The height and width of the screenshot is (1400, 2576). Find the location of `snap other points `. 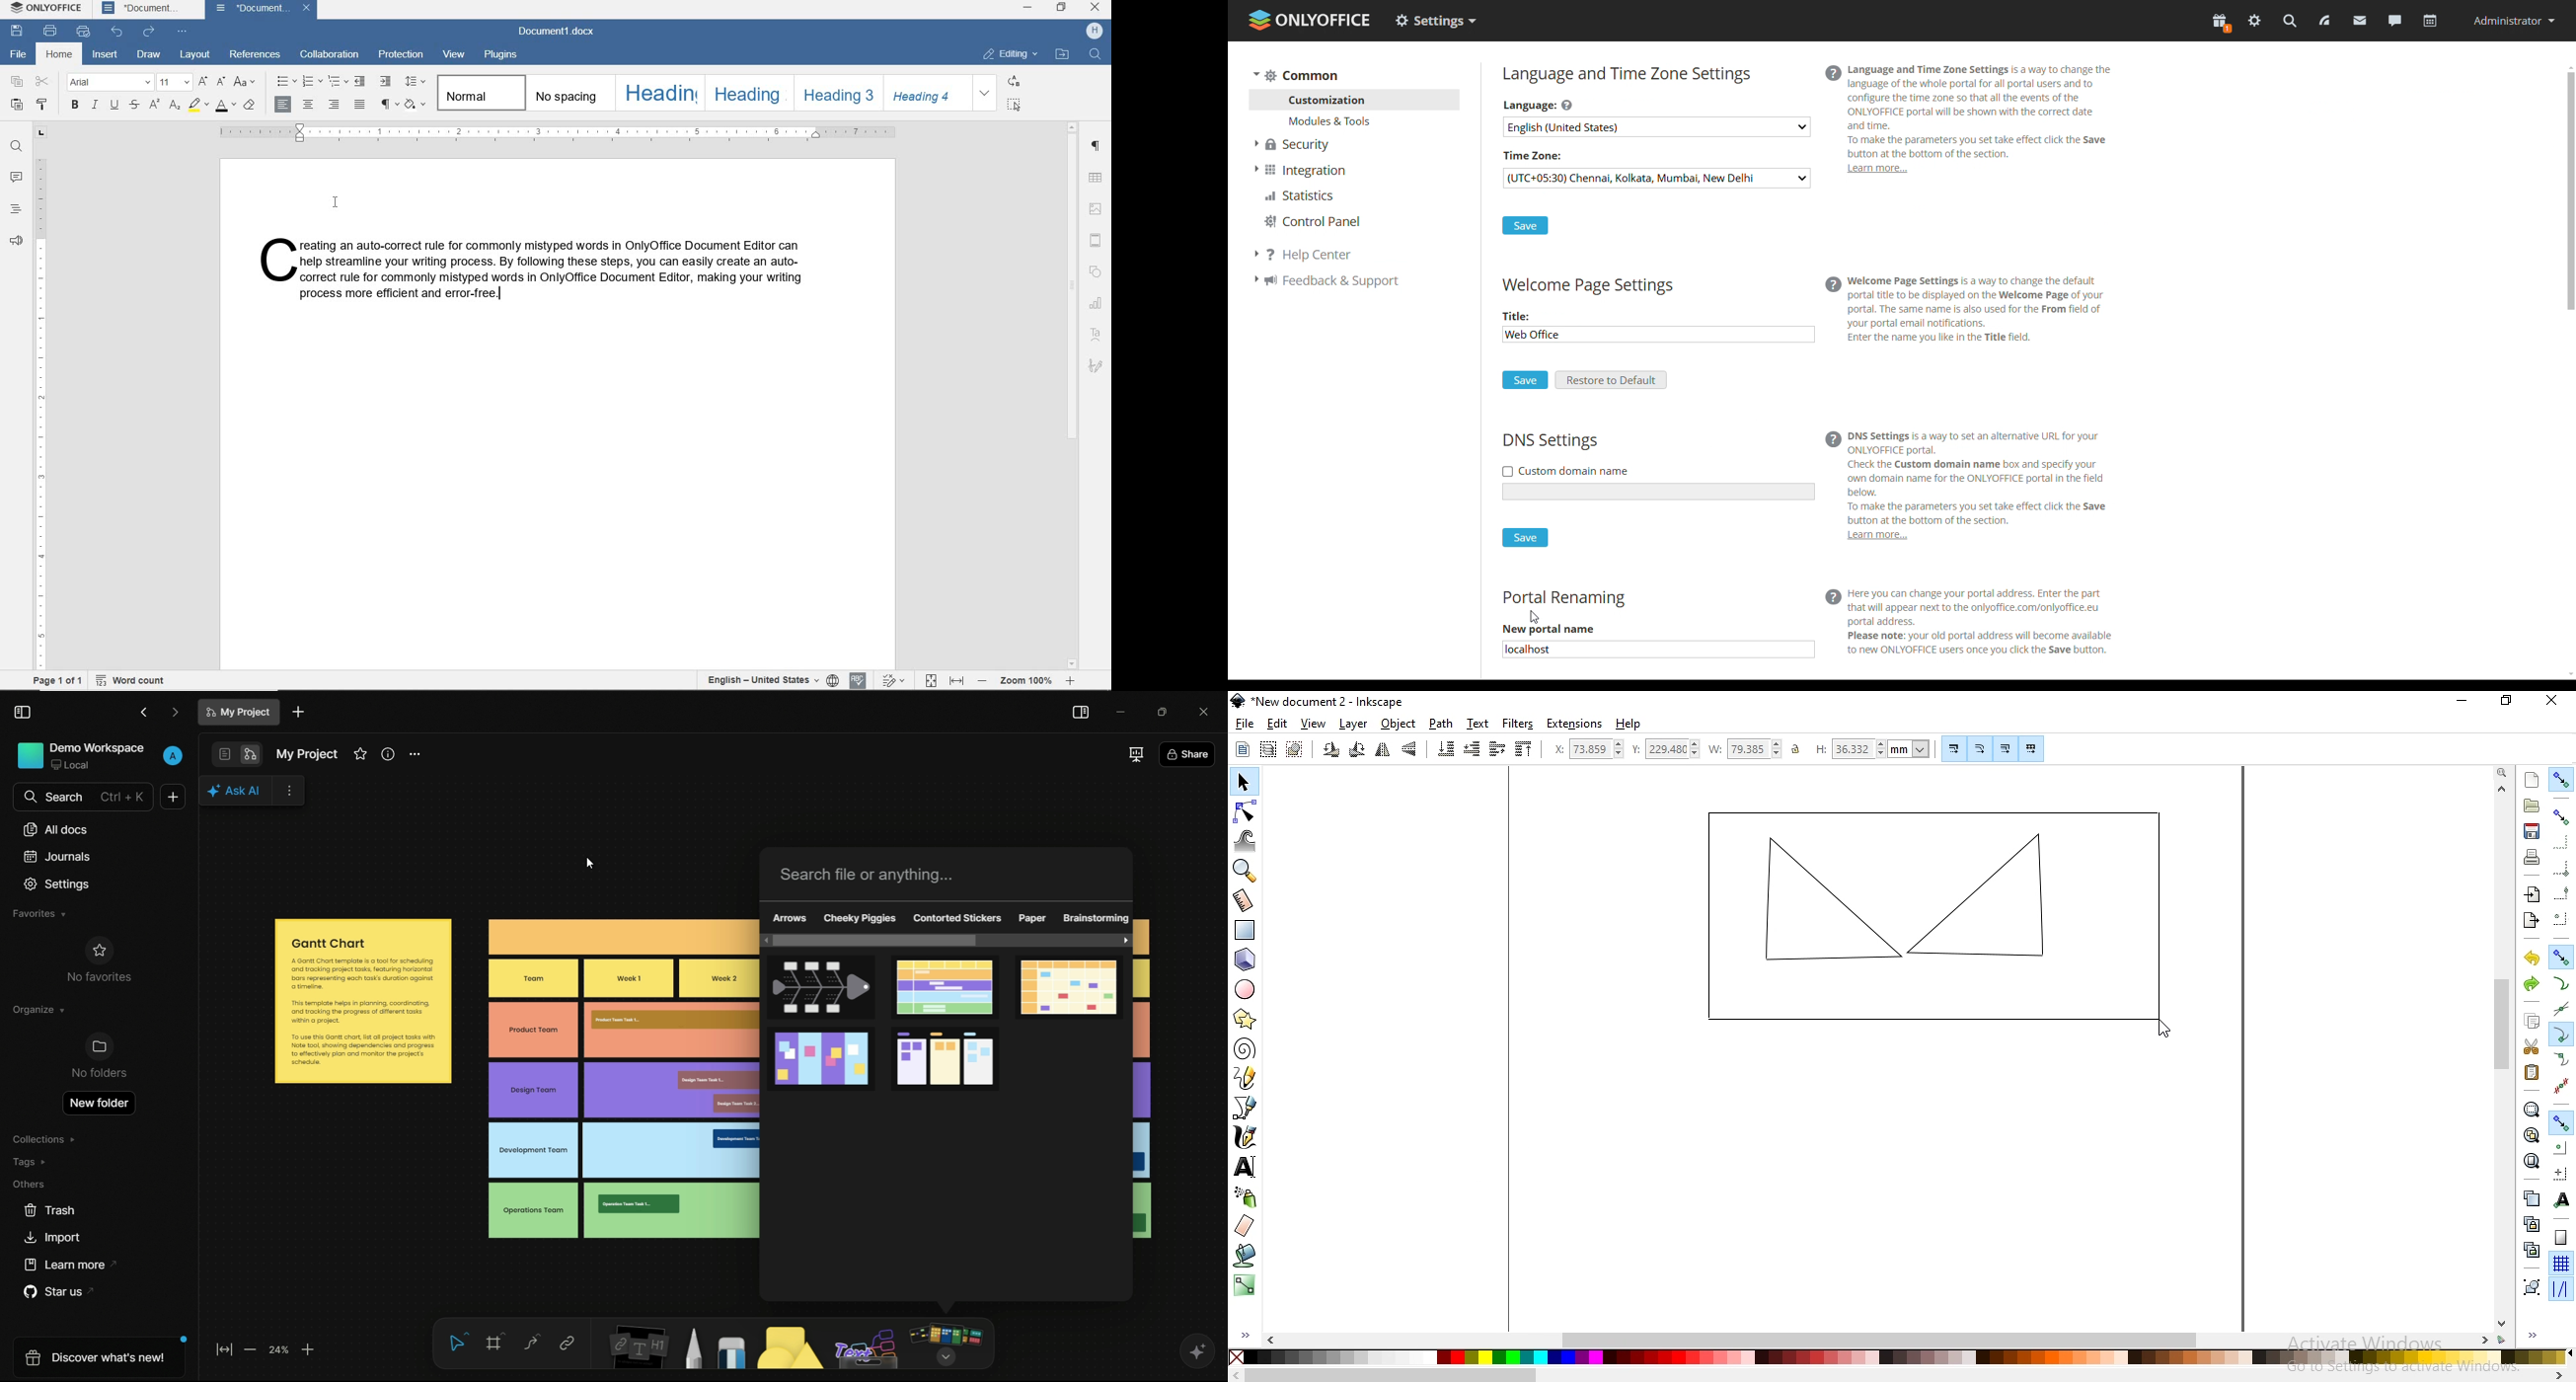

snap other points  is located at coordinates (2560, 1122).